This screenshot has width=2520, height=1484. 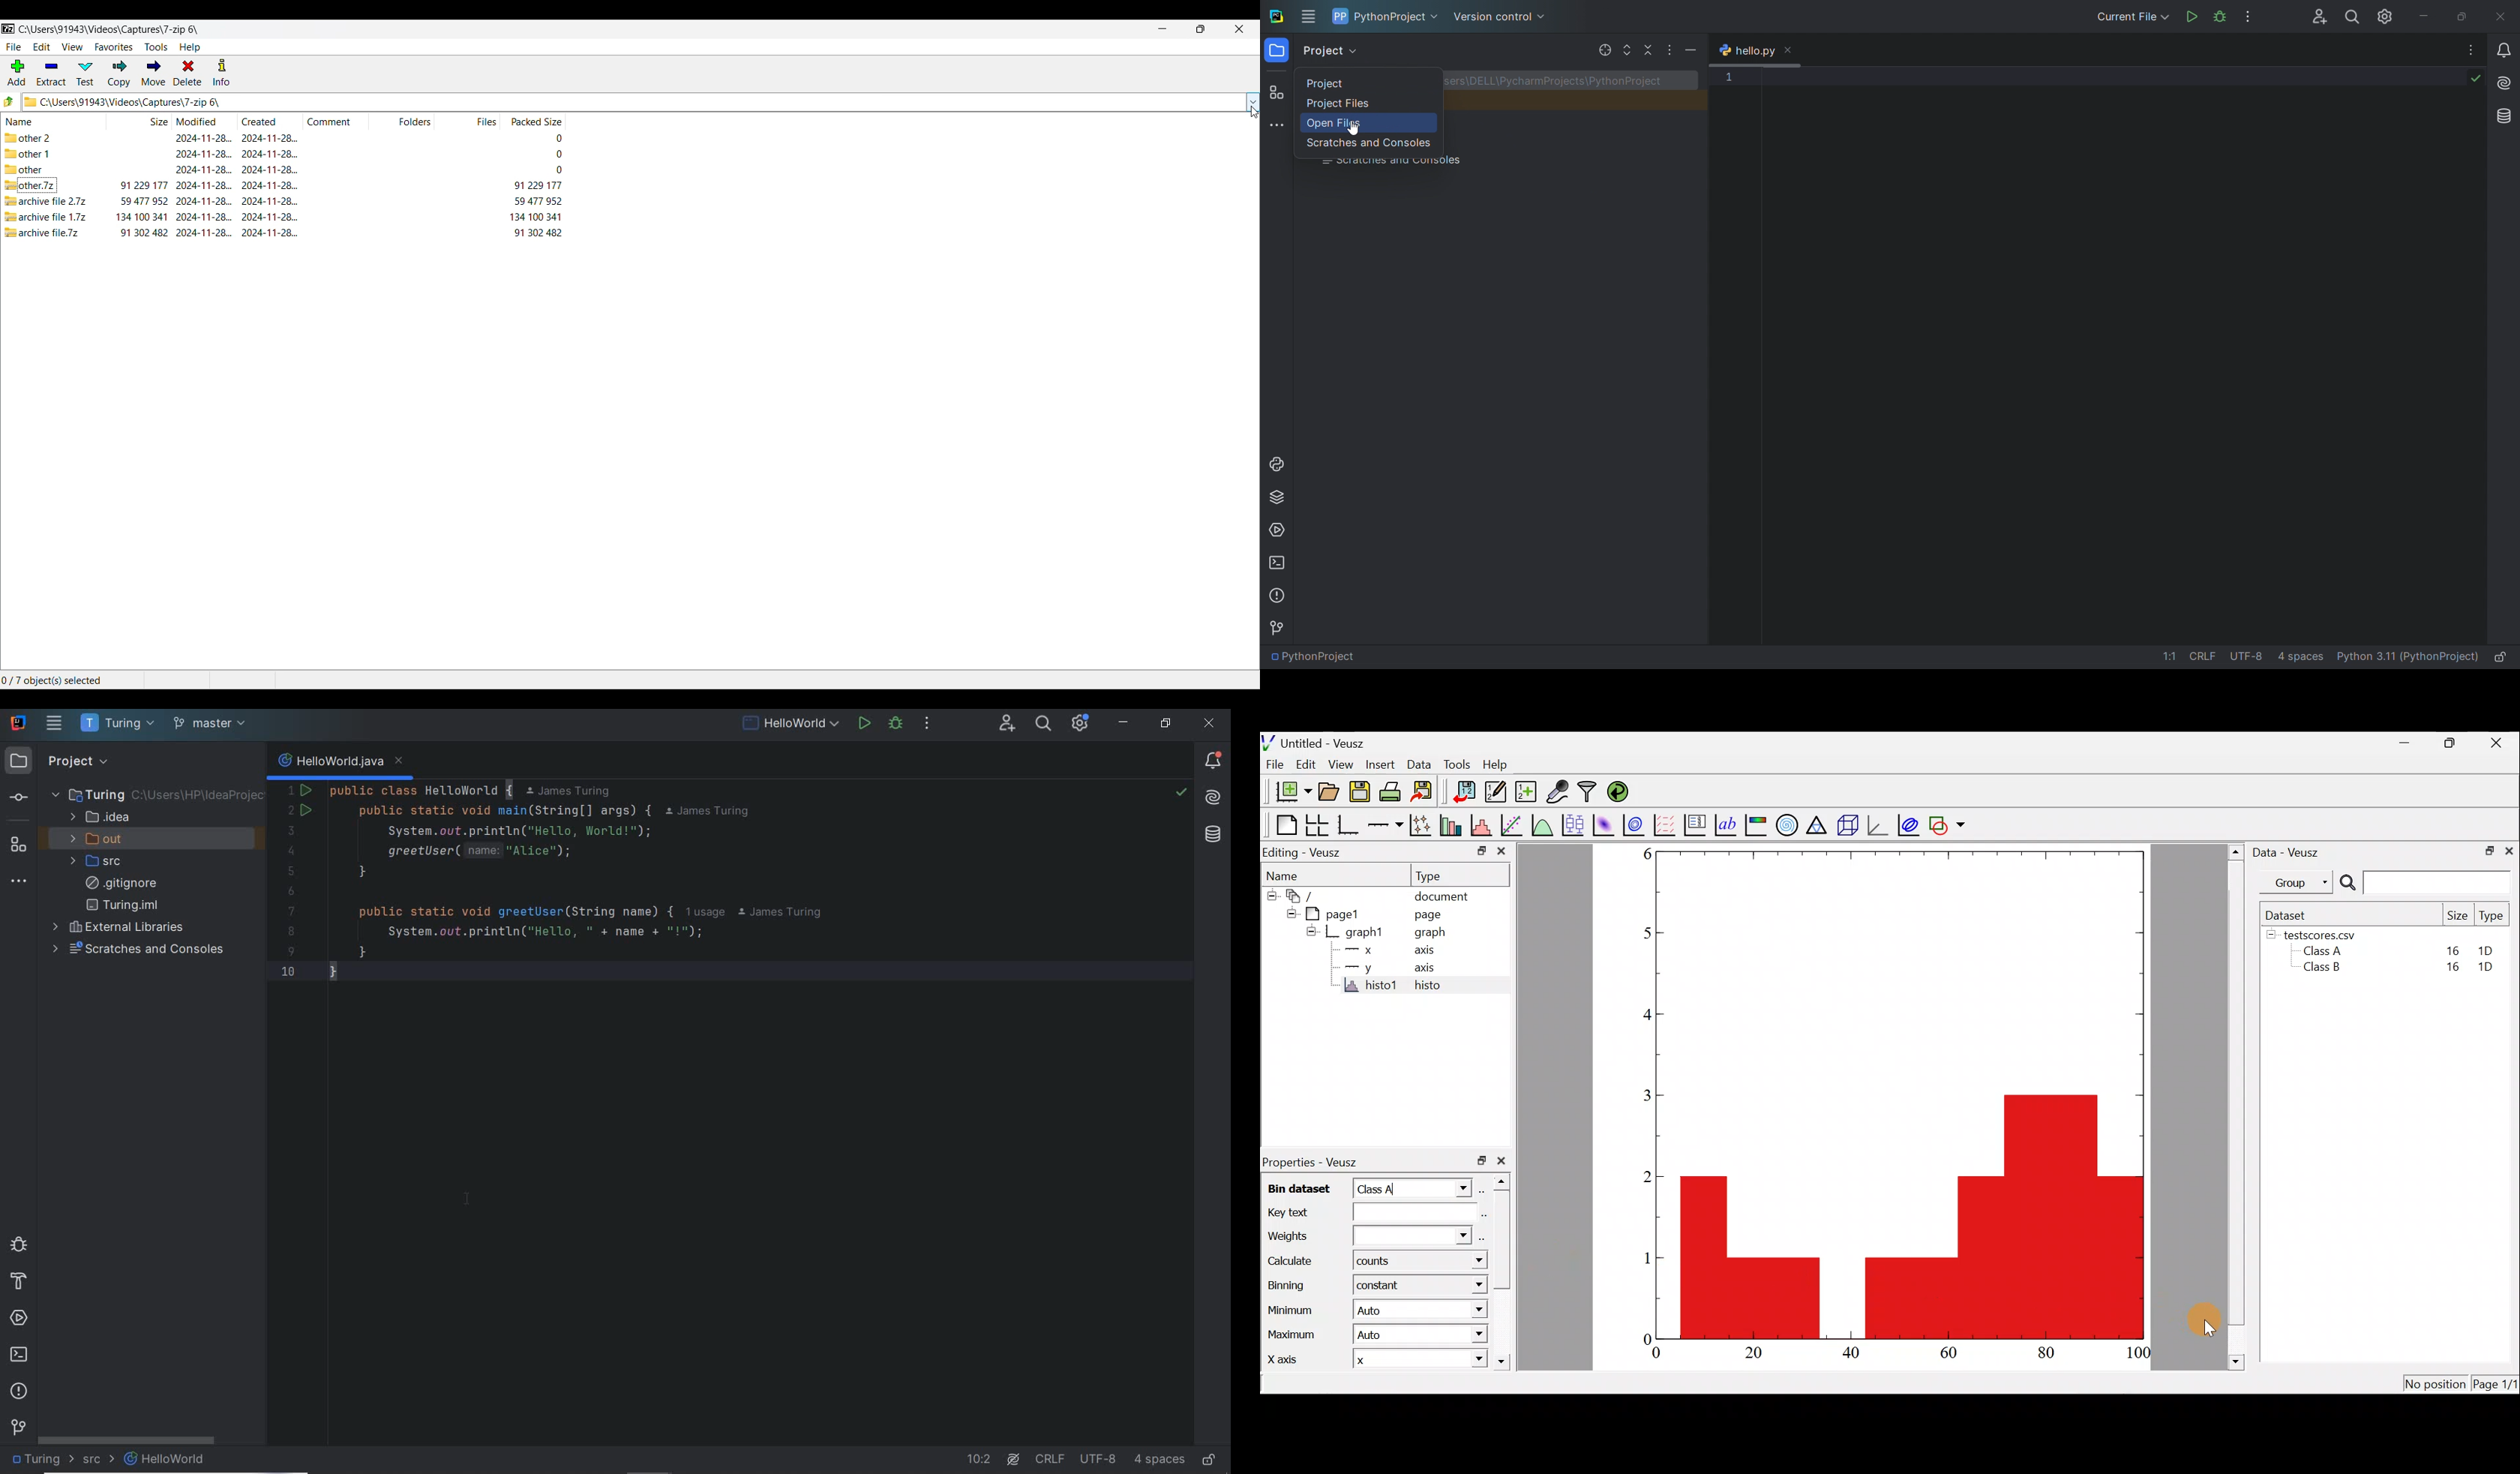 I want to click on document, so click(x=1449, y=897).